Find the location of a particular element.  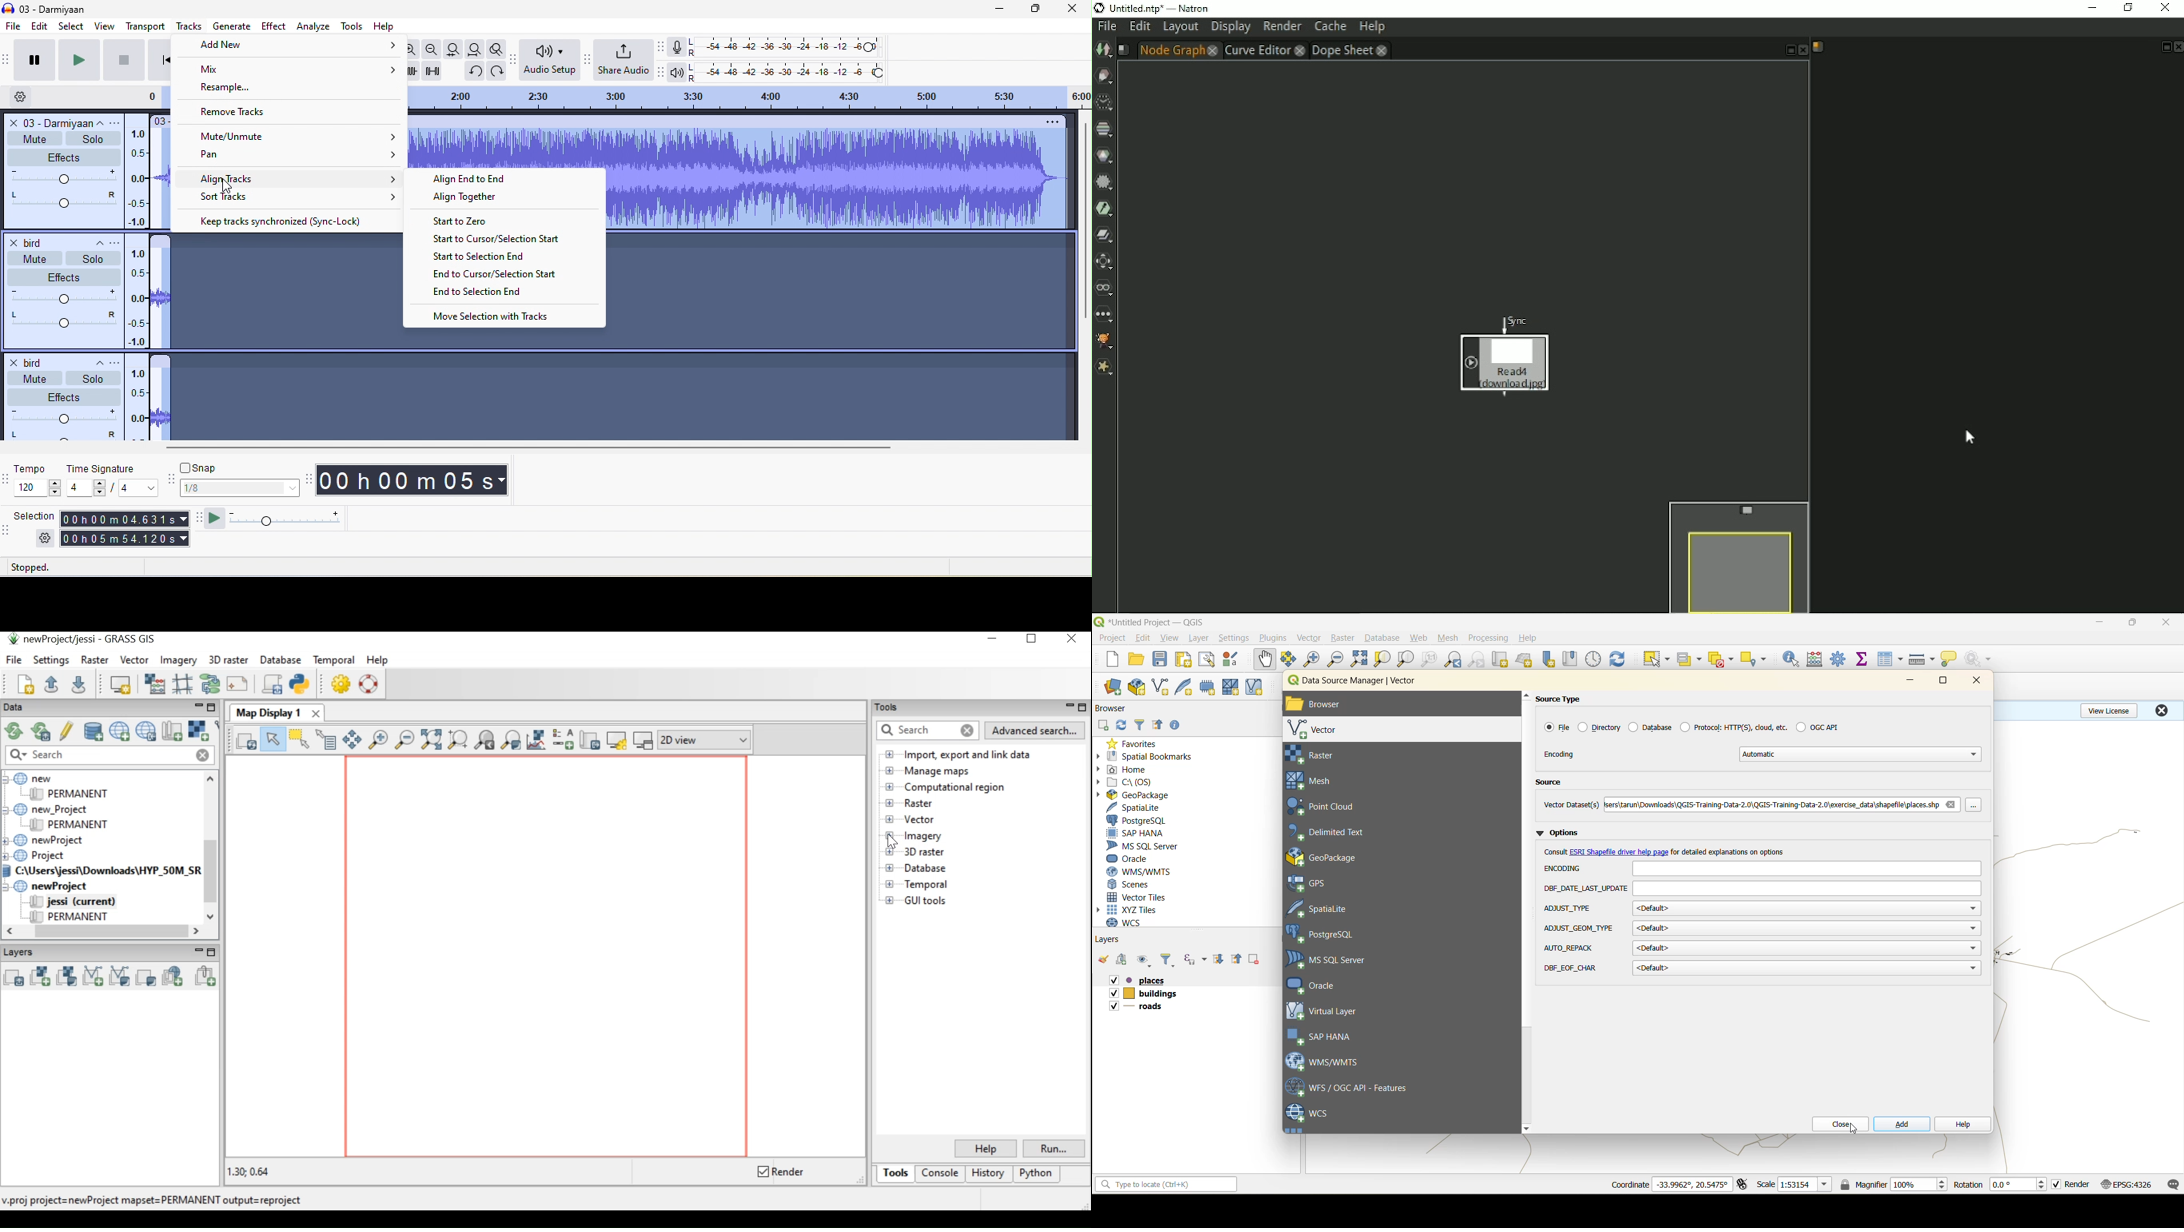

view is located at coordinates (1170, 639).